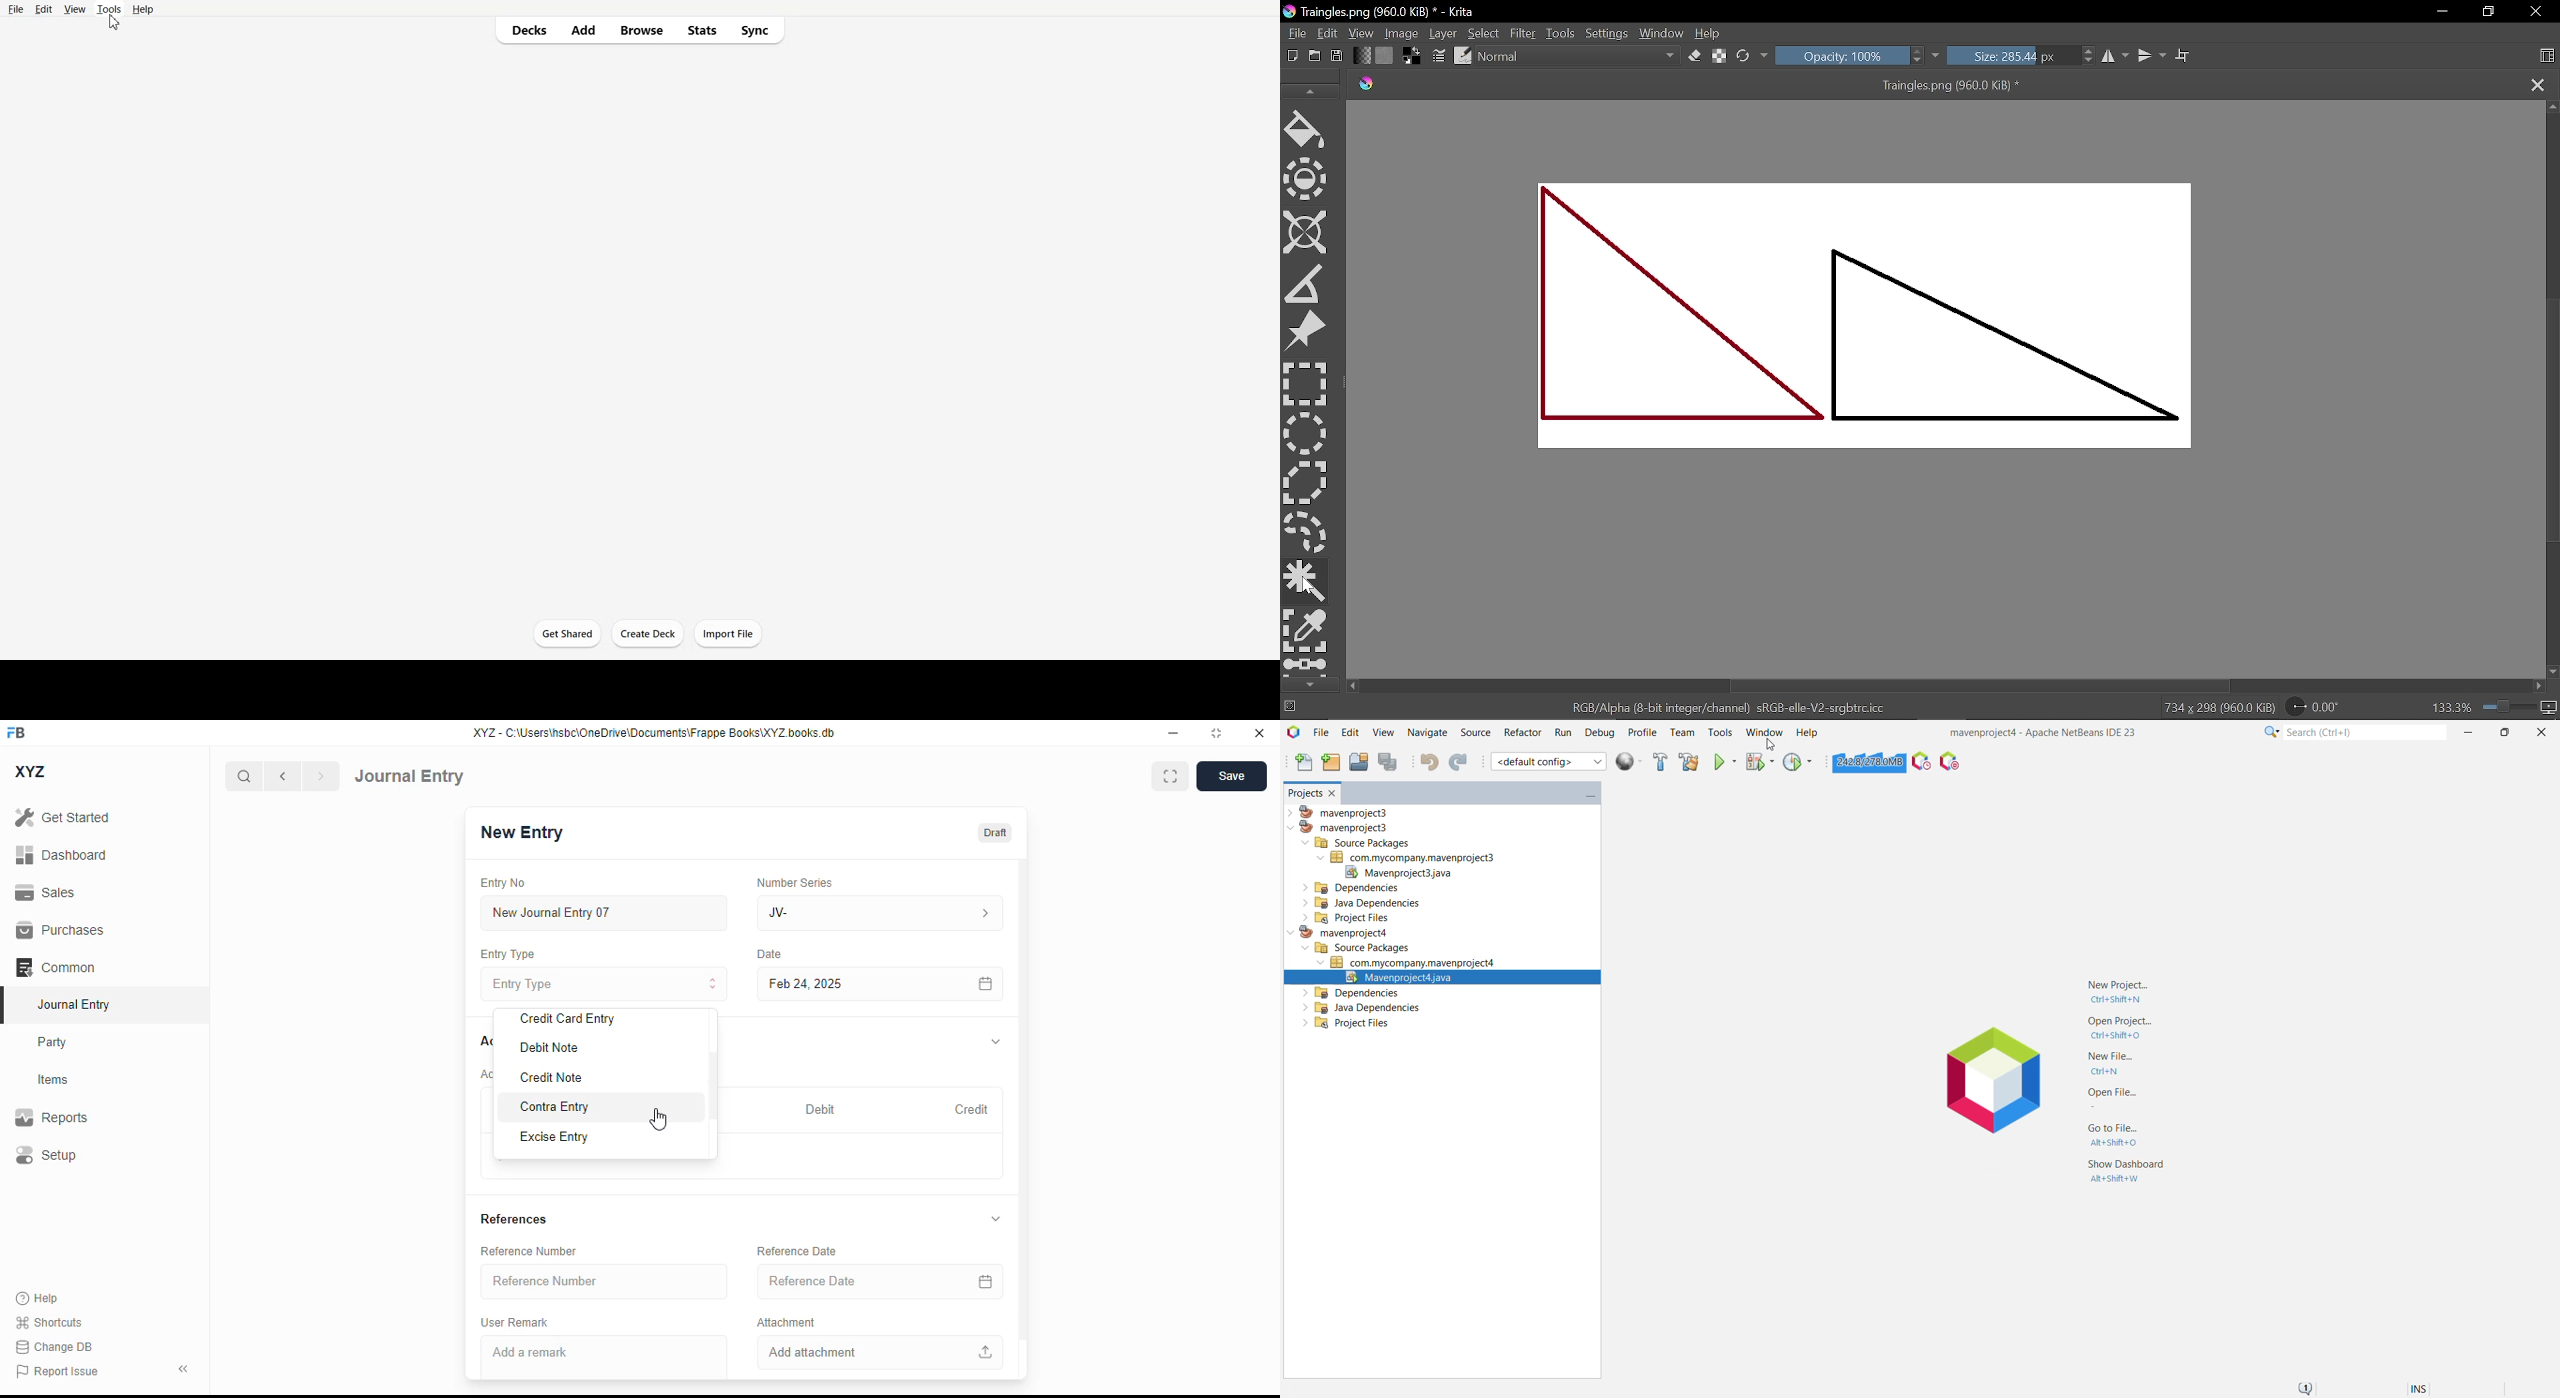 The width and height of the screenshot is (2576, 1400). I want to click on Refference tool, so click(1306, 333).